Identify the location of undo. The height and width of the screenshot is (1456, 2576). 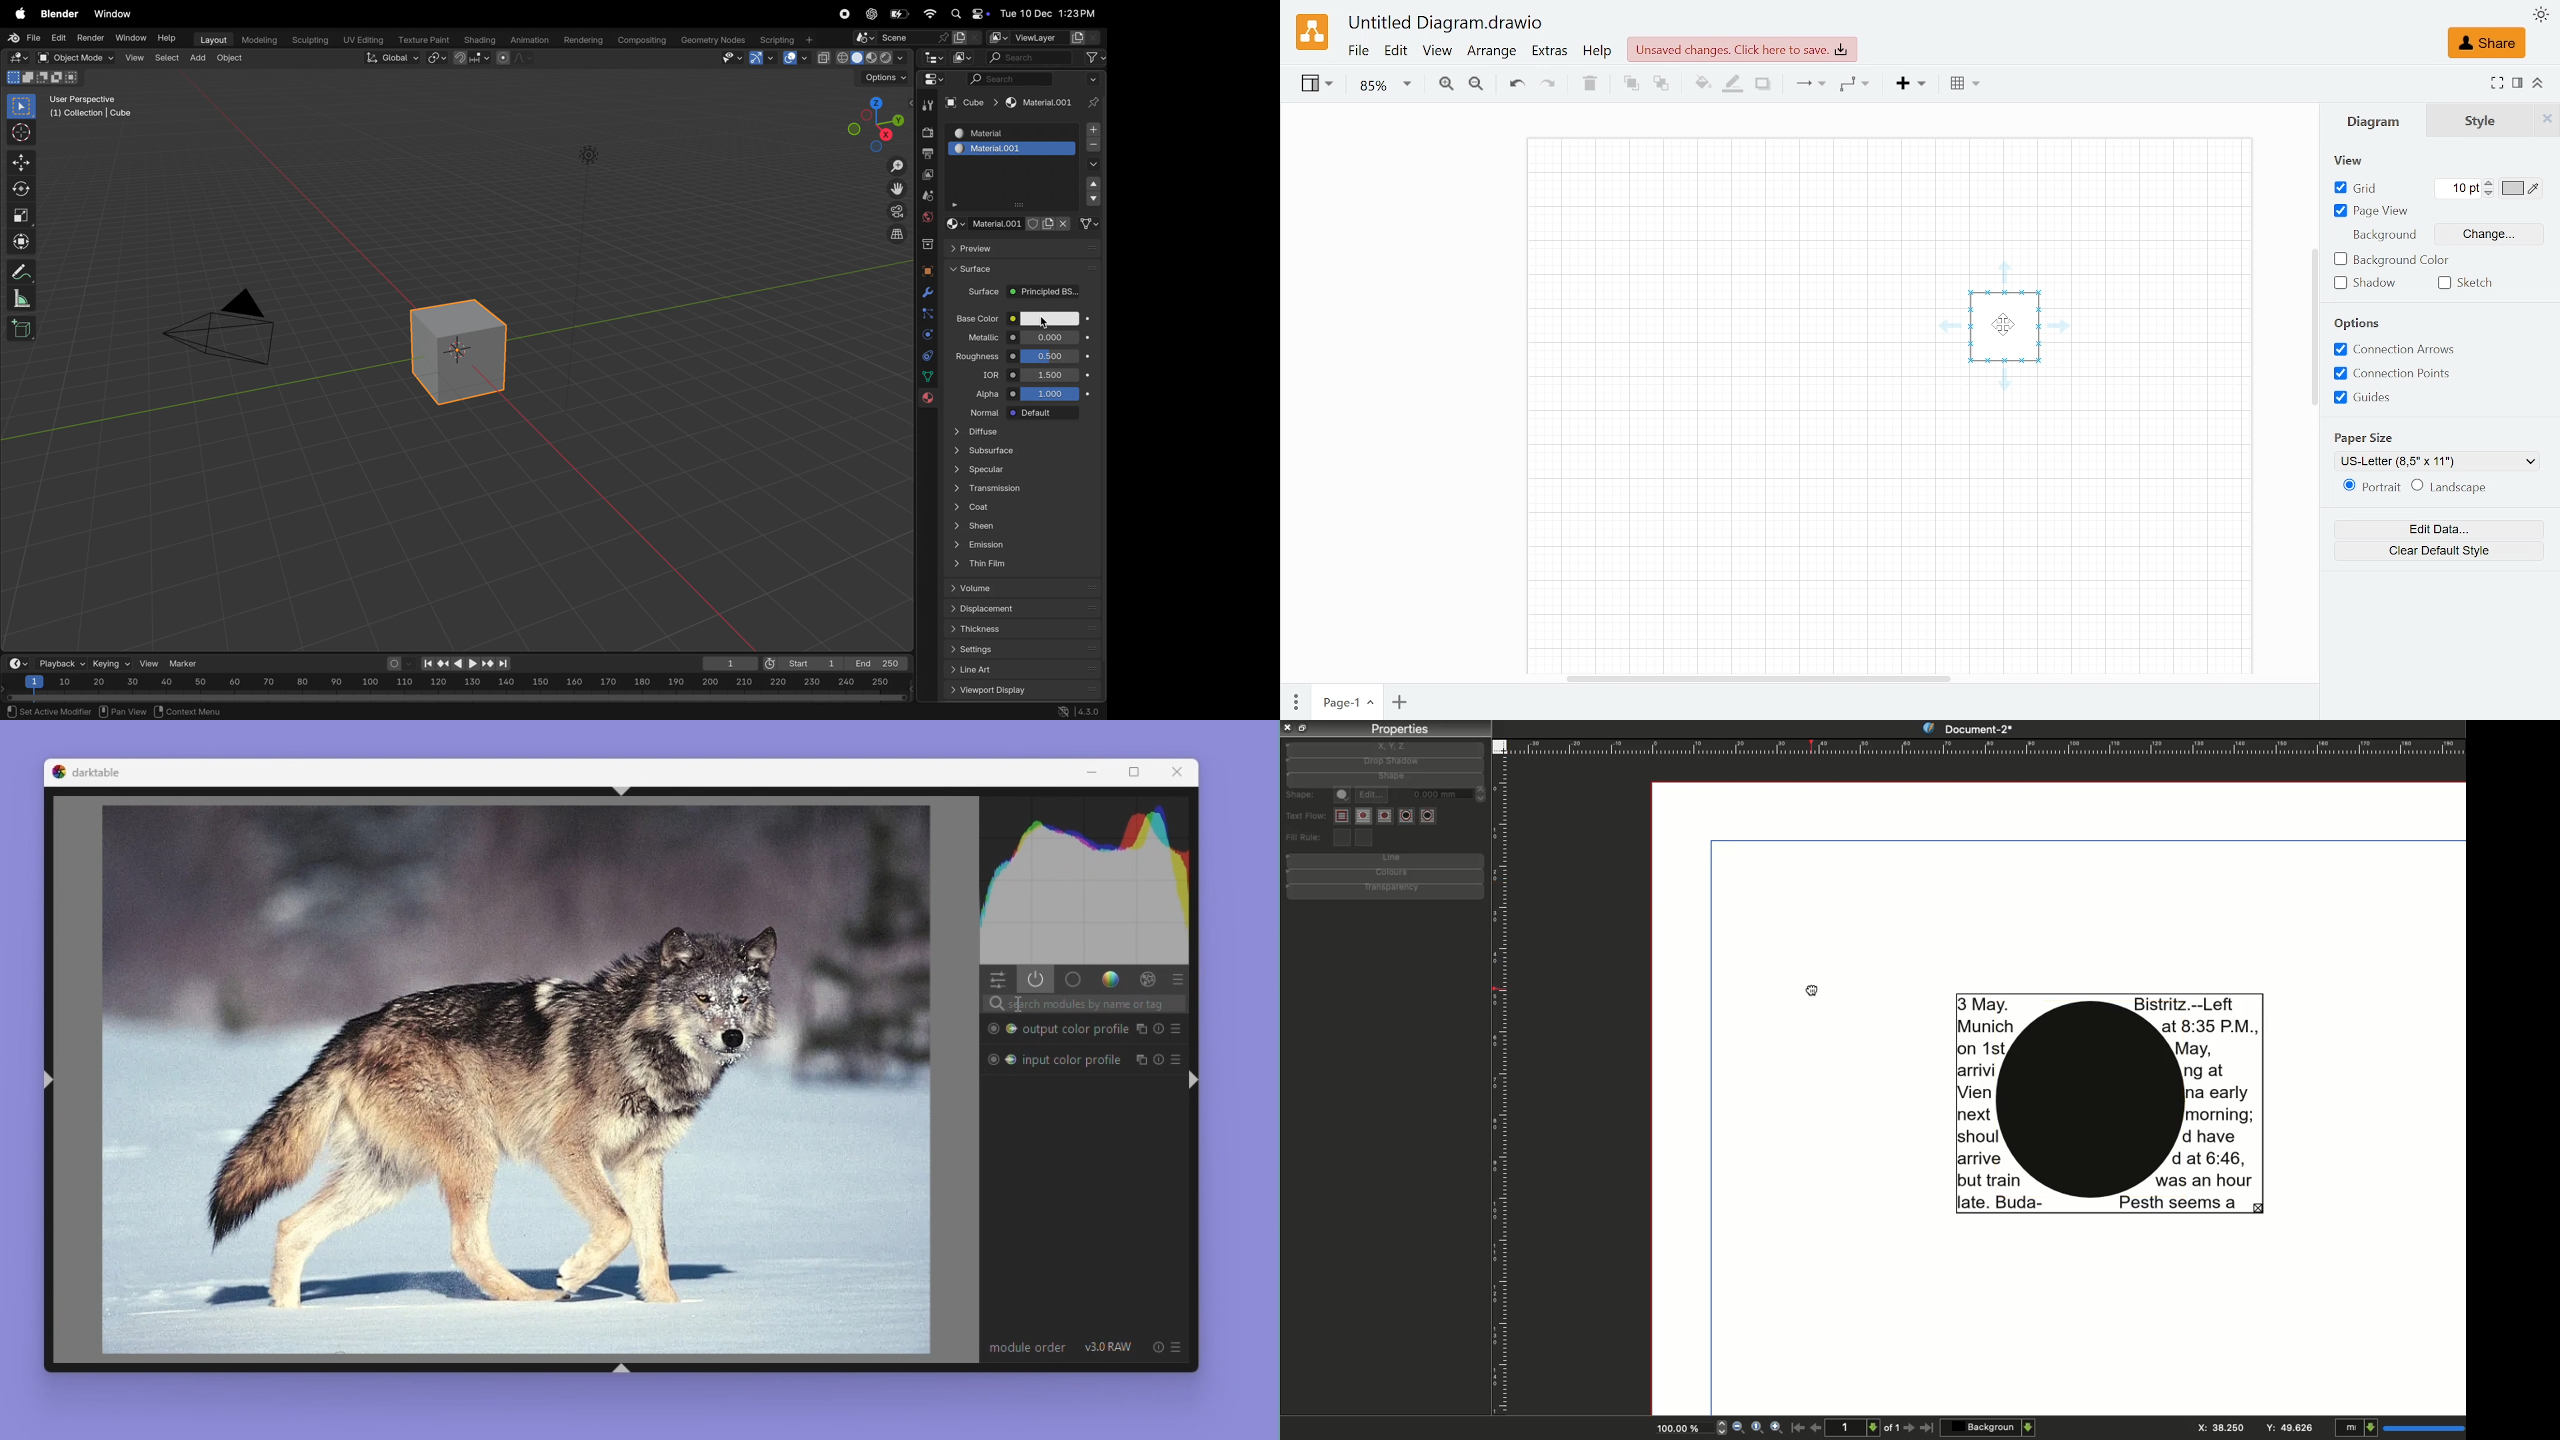
(1514, 84).